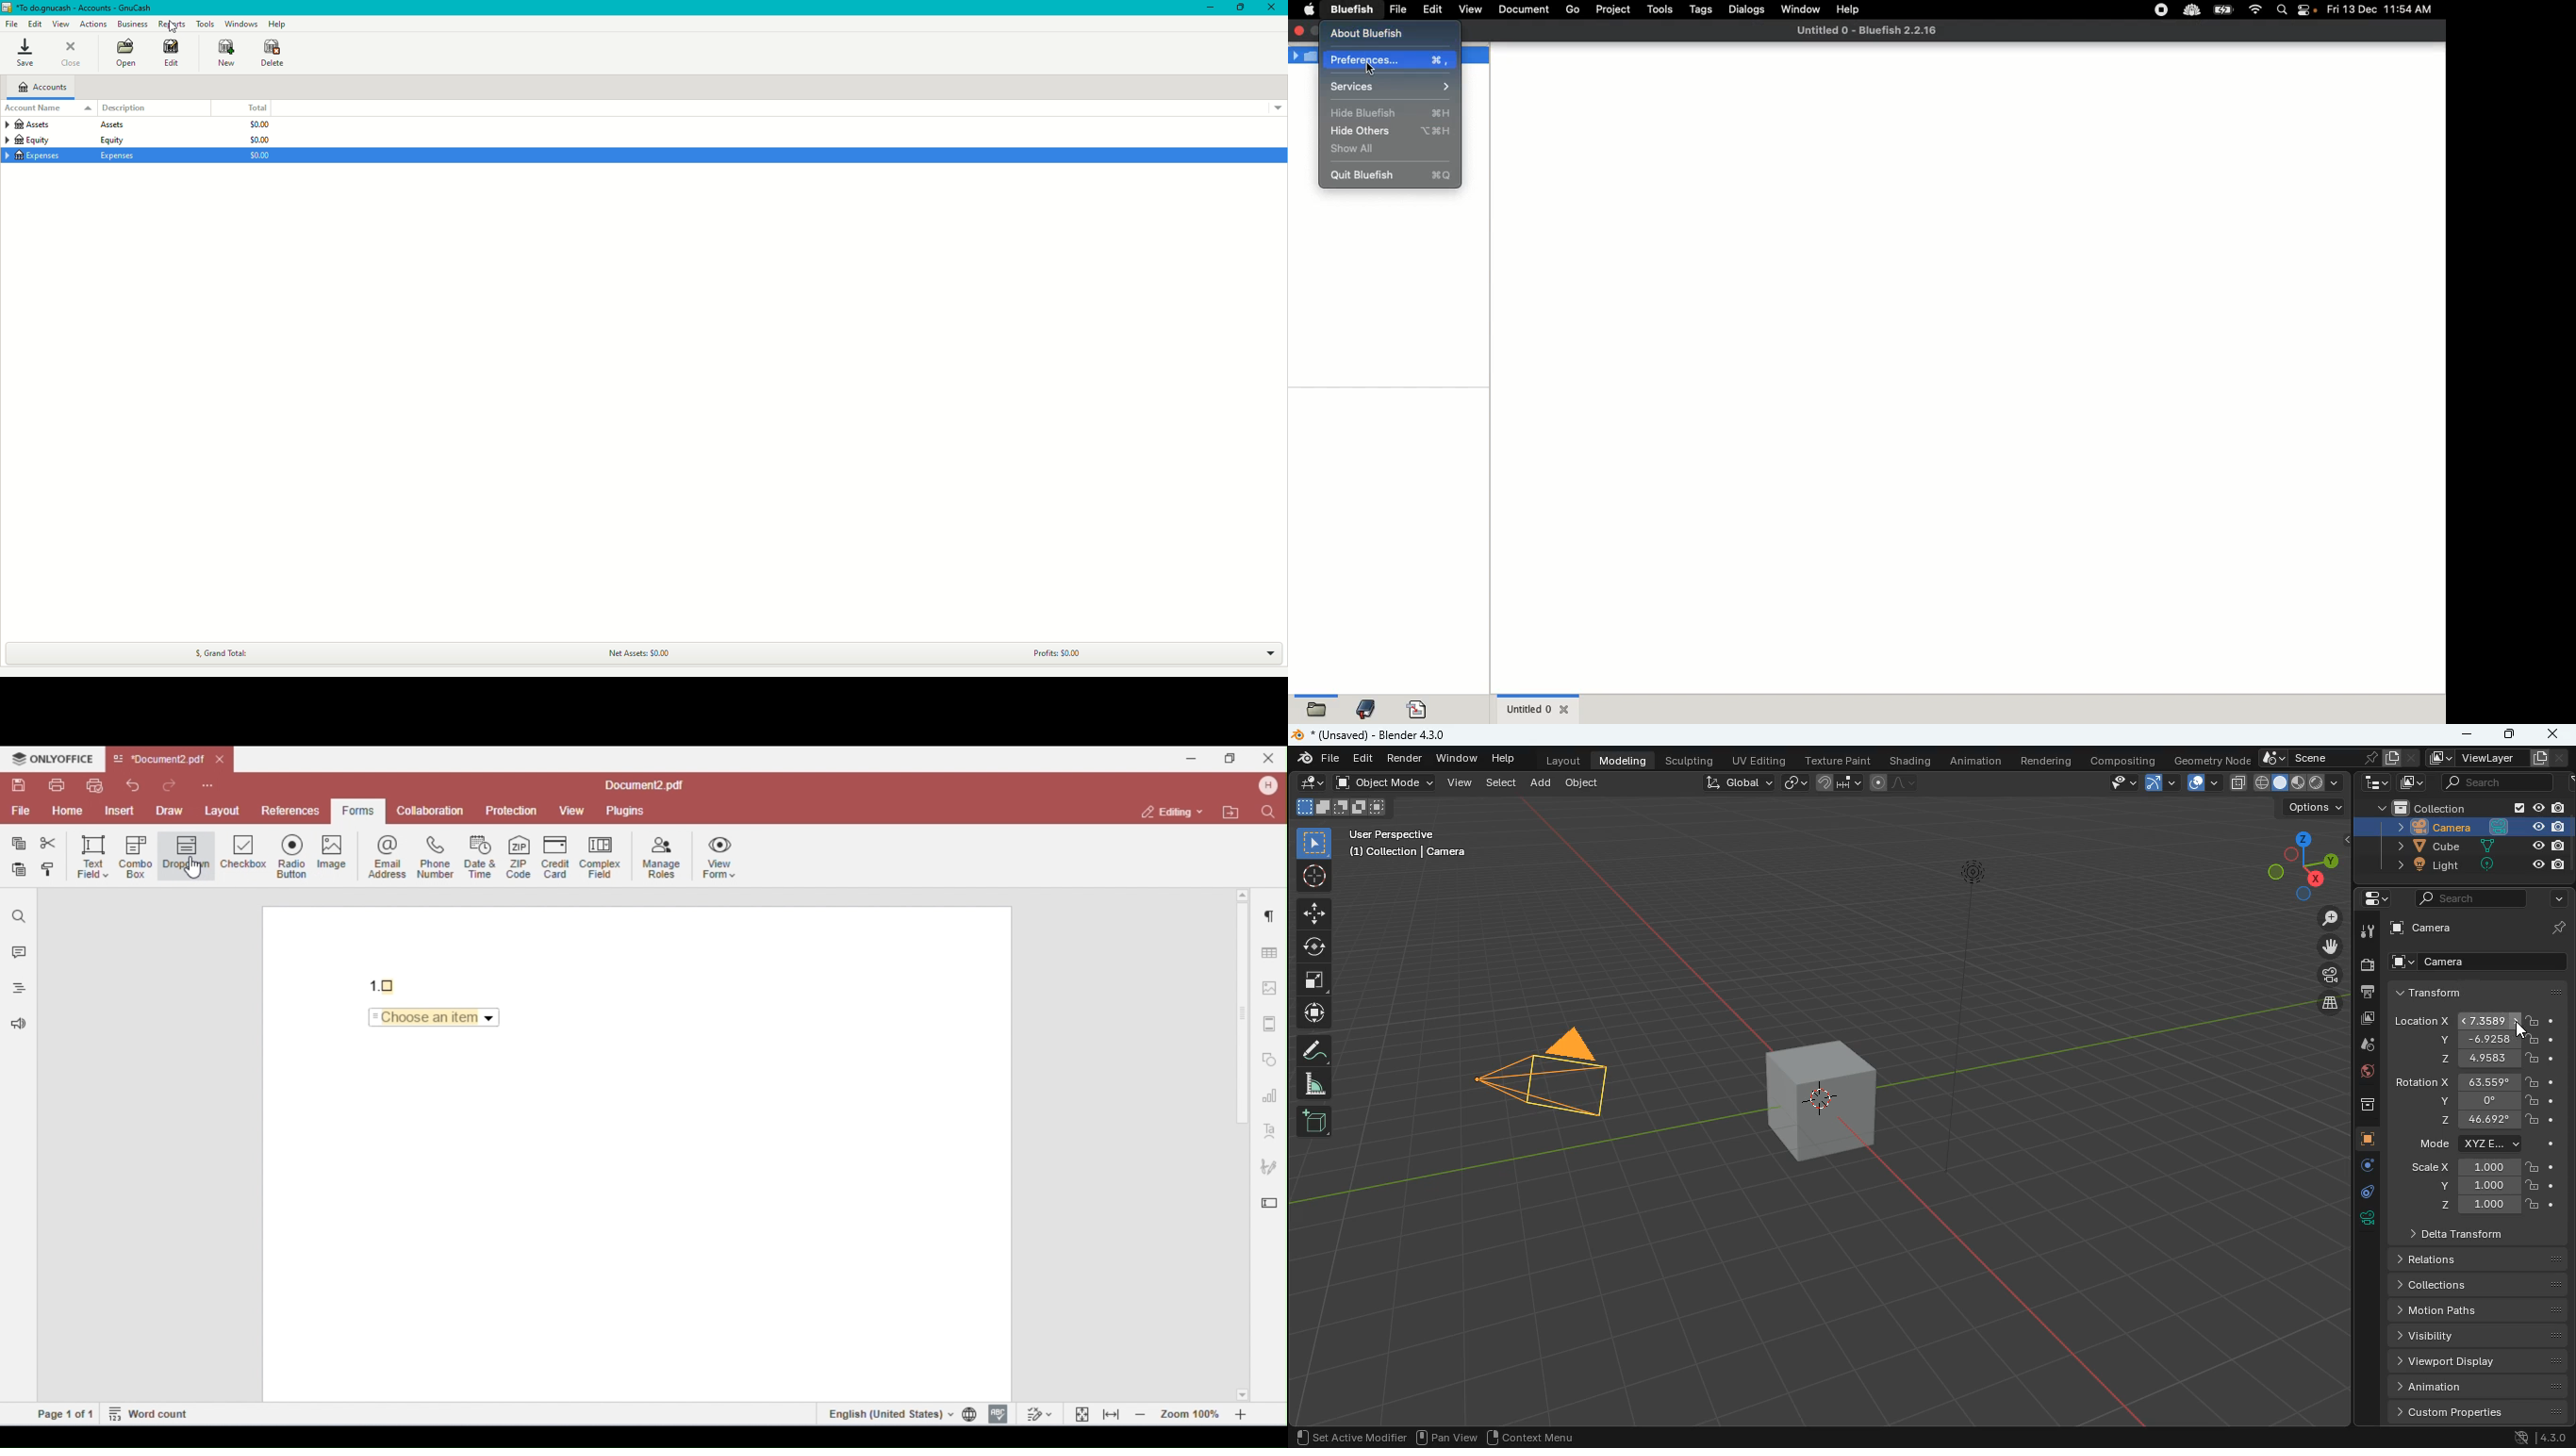 The image size is (2576, 1456). What do you see at coordinates (2213, 759) in the screenshot?
I see `geometry node` at bounding box center [2213, 759].